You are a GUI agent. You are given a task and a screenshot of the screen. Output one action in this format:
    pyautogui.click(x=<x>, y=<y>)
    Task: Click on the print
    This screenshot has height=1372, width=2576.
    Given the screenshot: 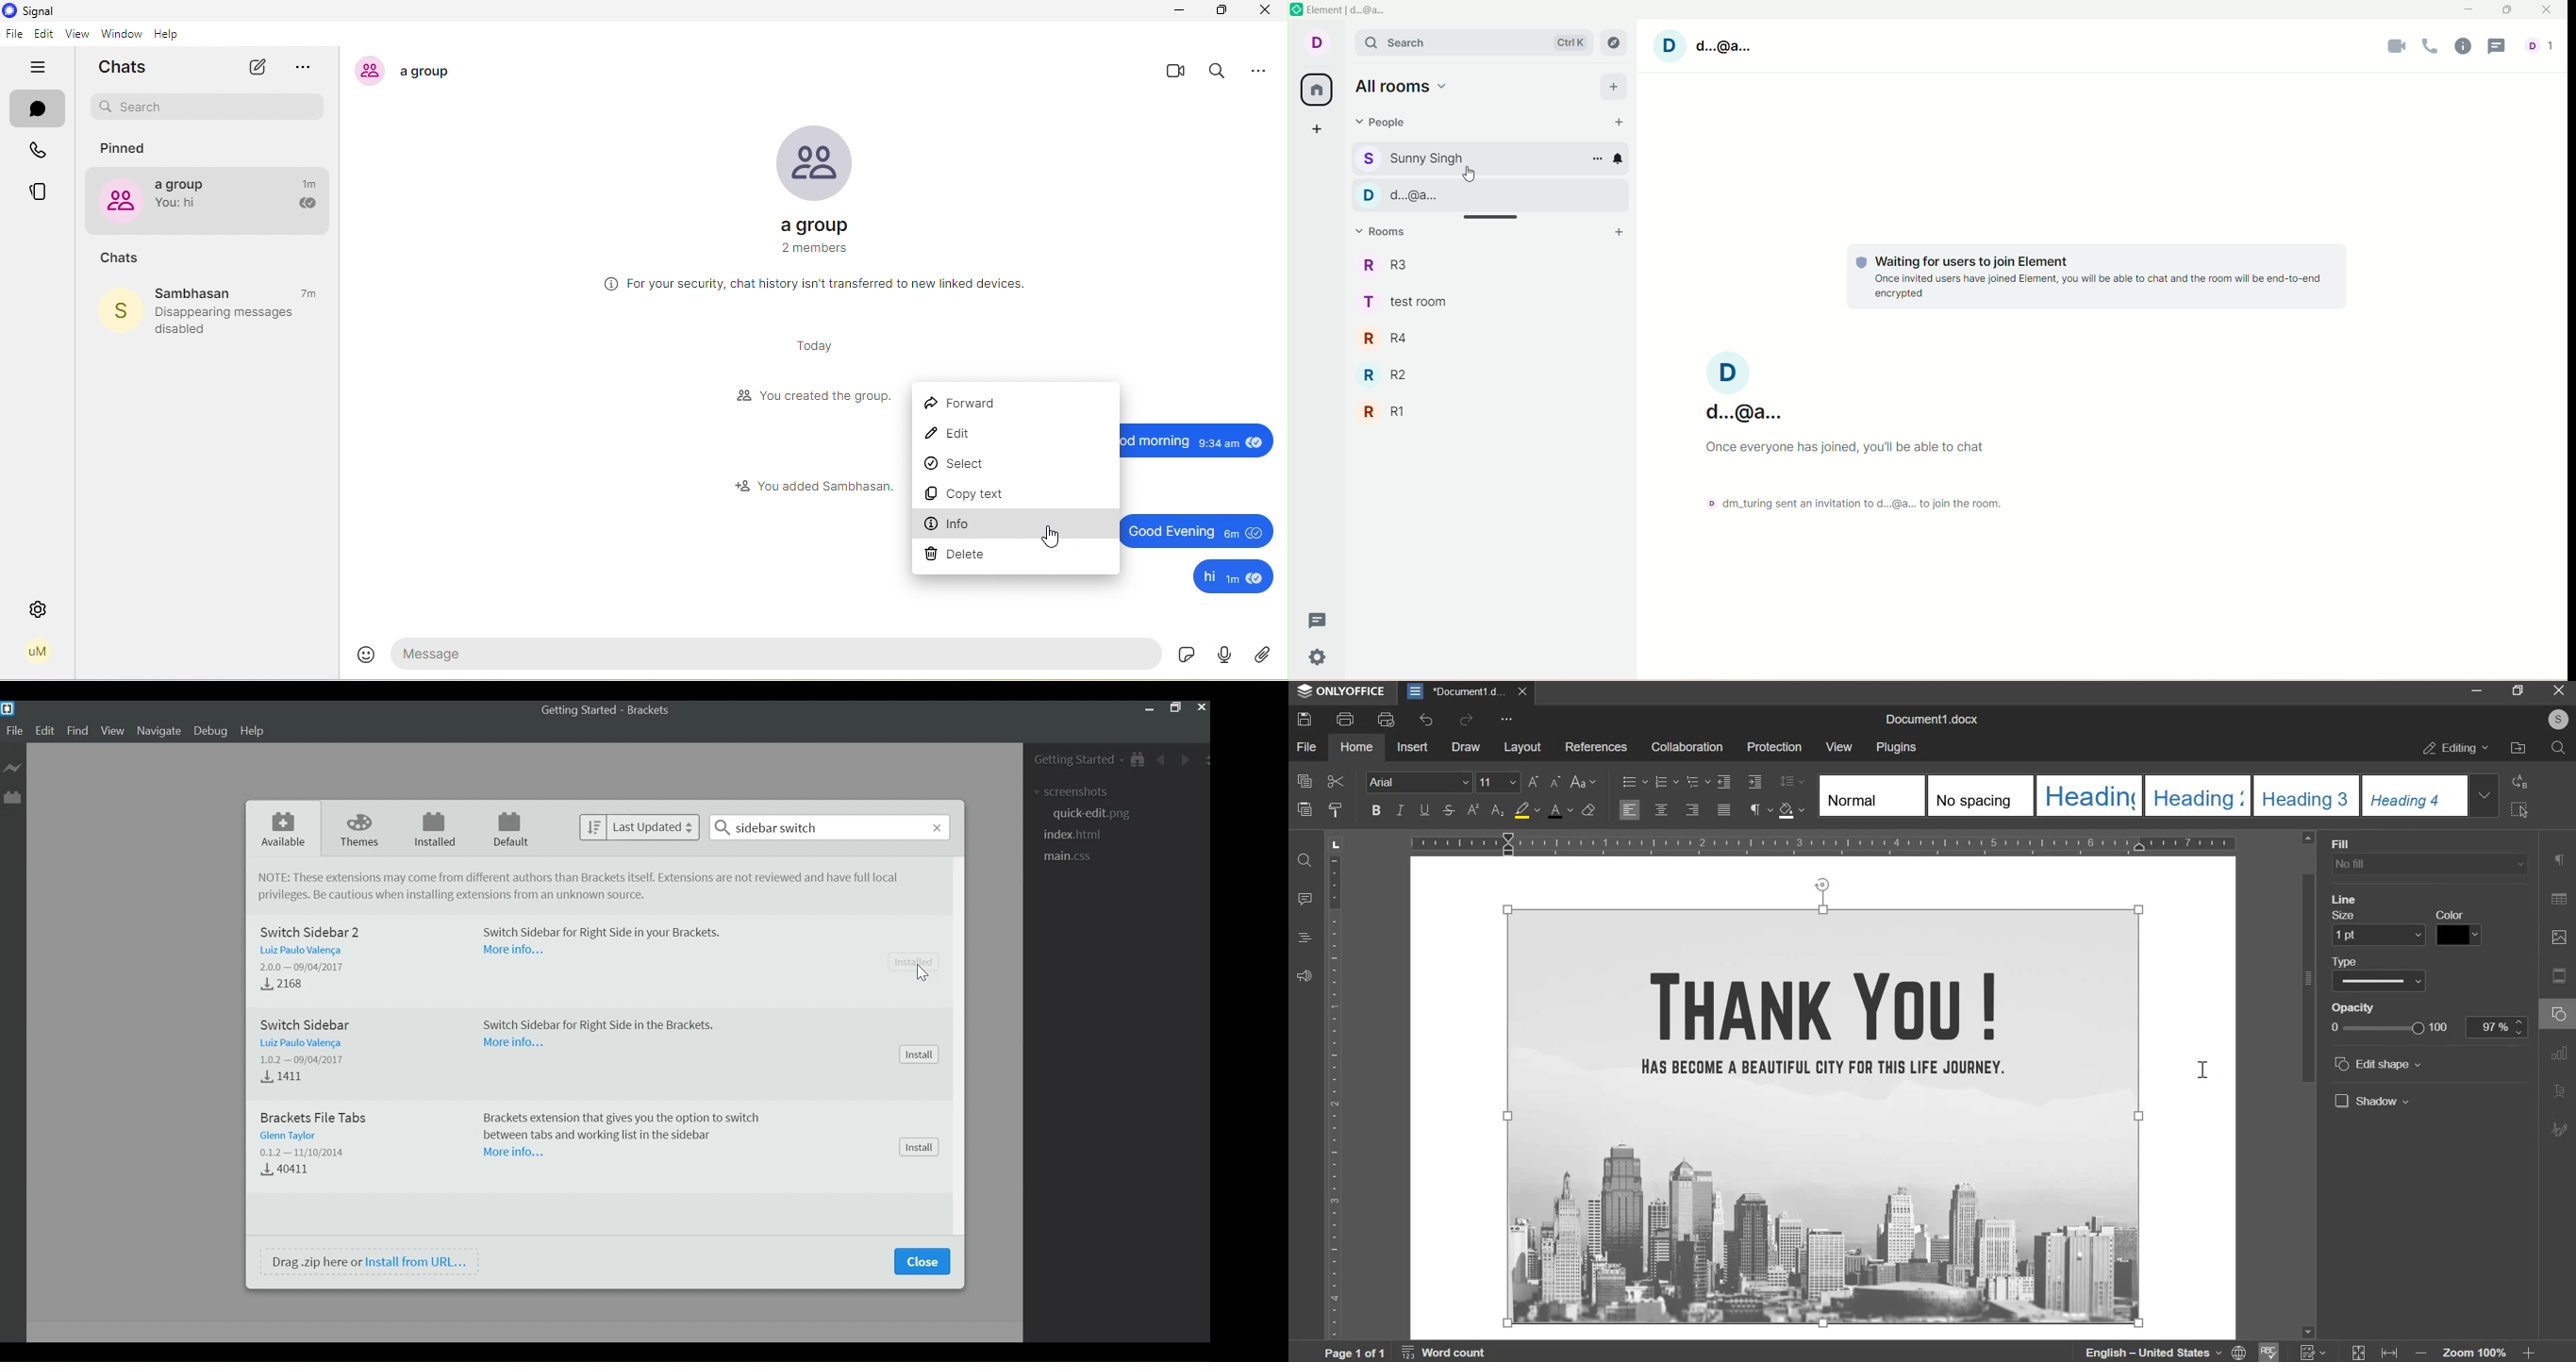 What is the action you would take?
    pyautogui.click(x=1345, y=719)
    